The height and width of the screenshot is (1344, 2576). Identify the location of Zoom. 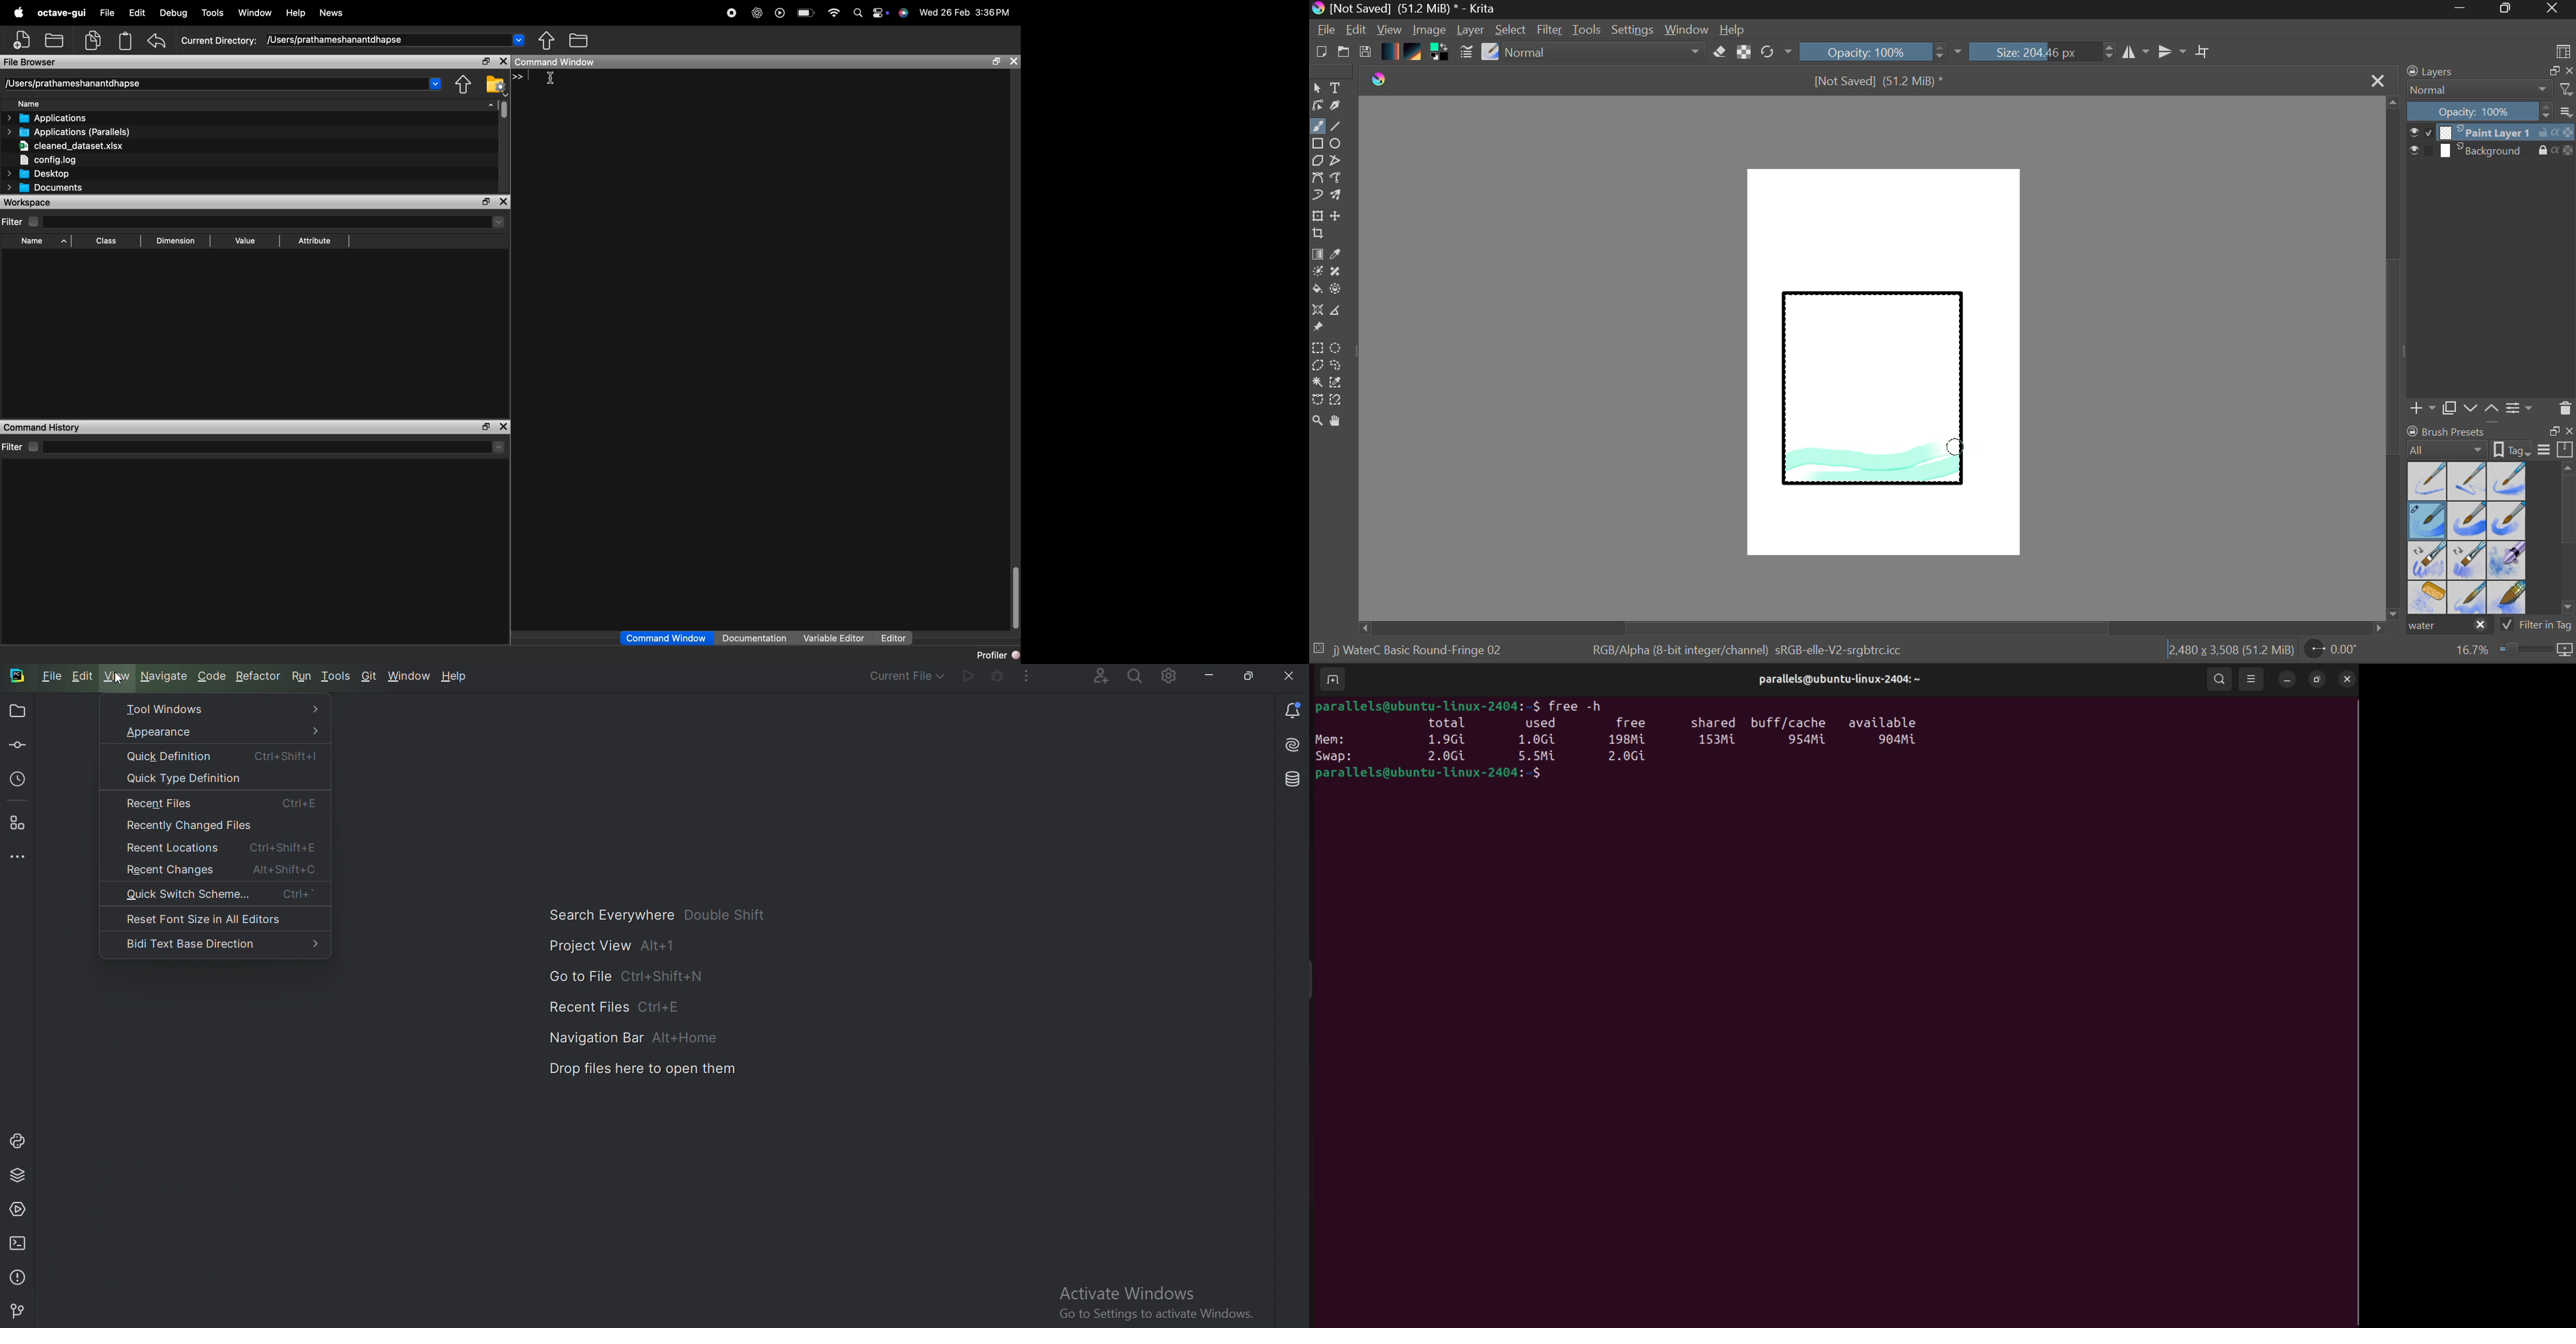
(2513, 650).